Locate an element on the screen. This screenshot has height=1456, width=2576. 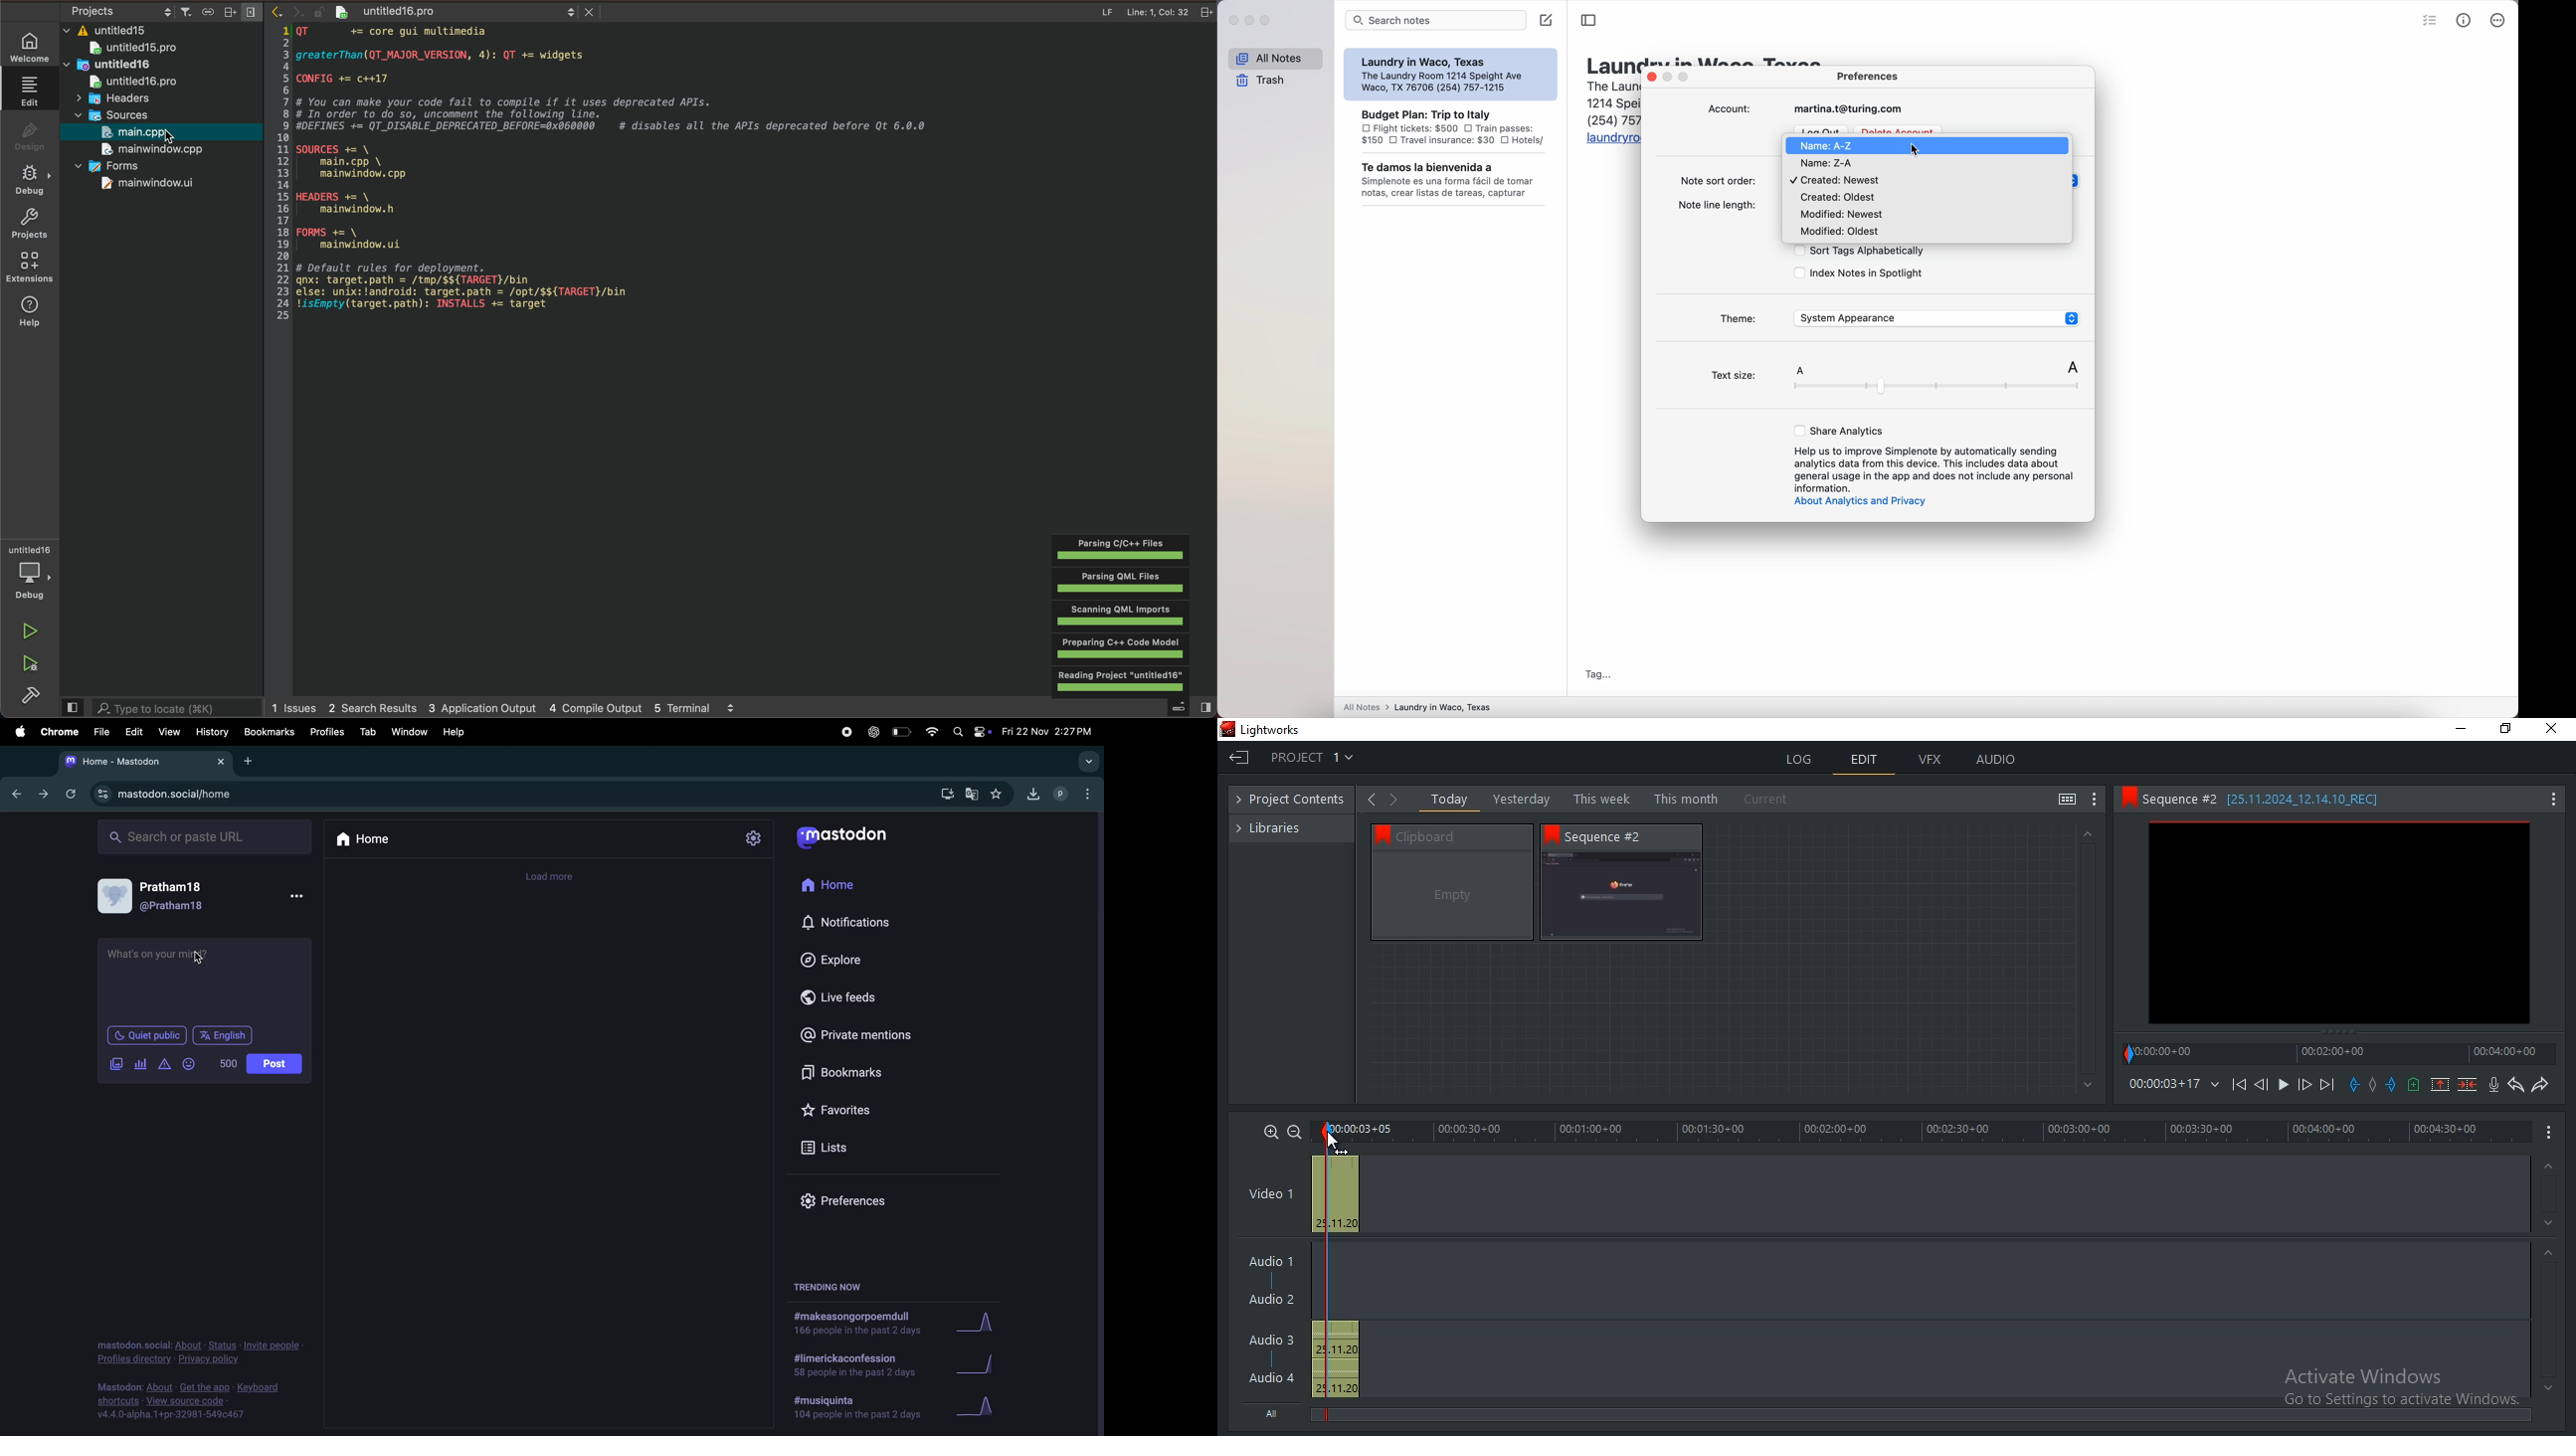
image is located at coordinates (117, 1062).